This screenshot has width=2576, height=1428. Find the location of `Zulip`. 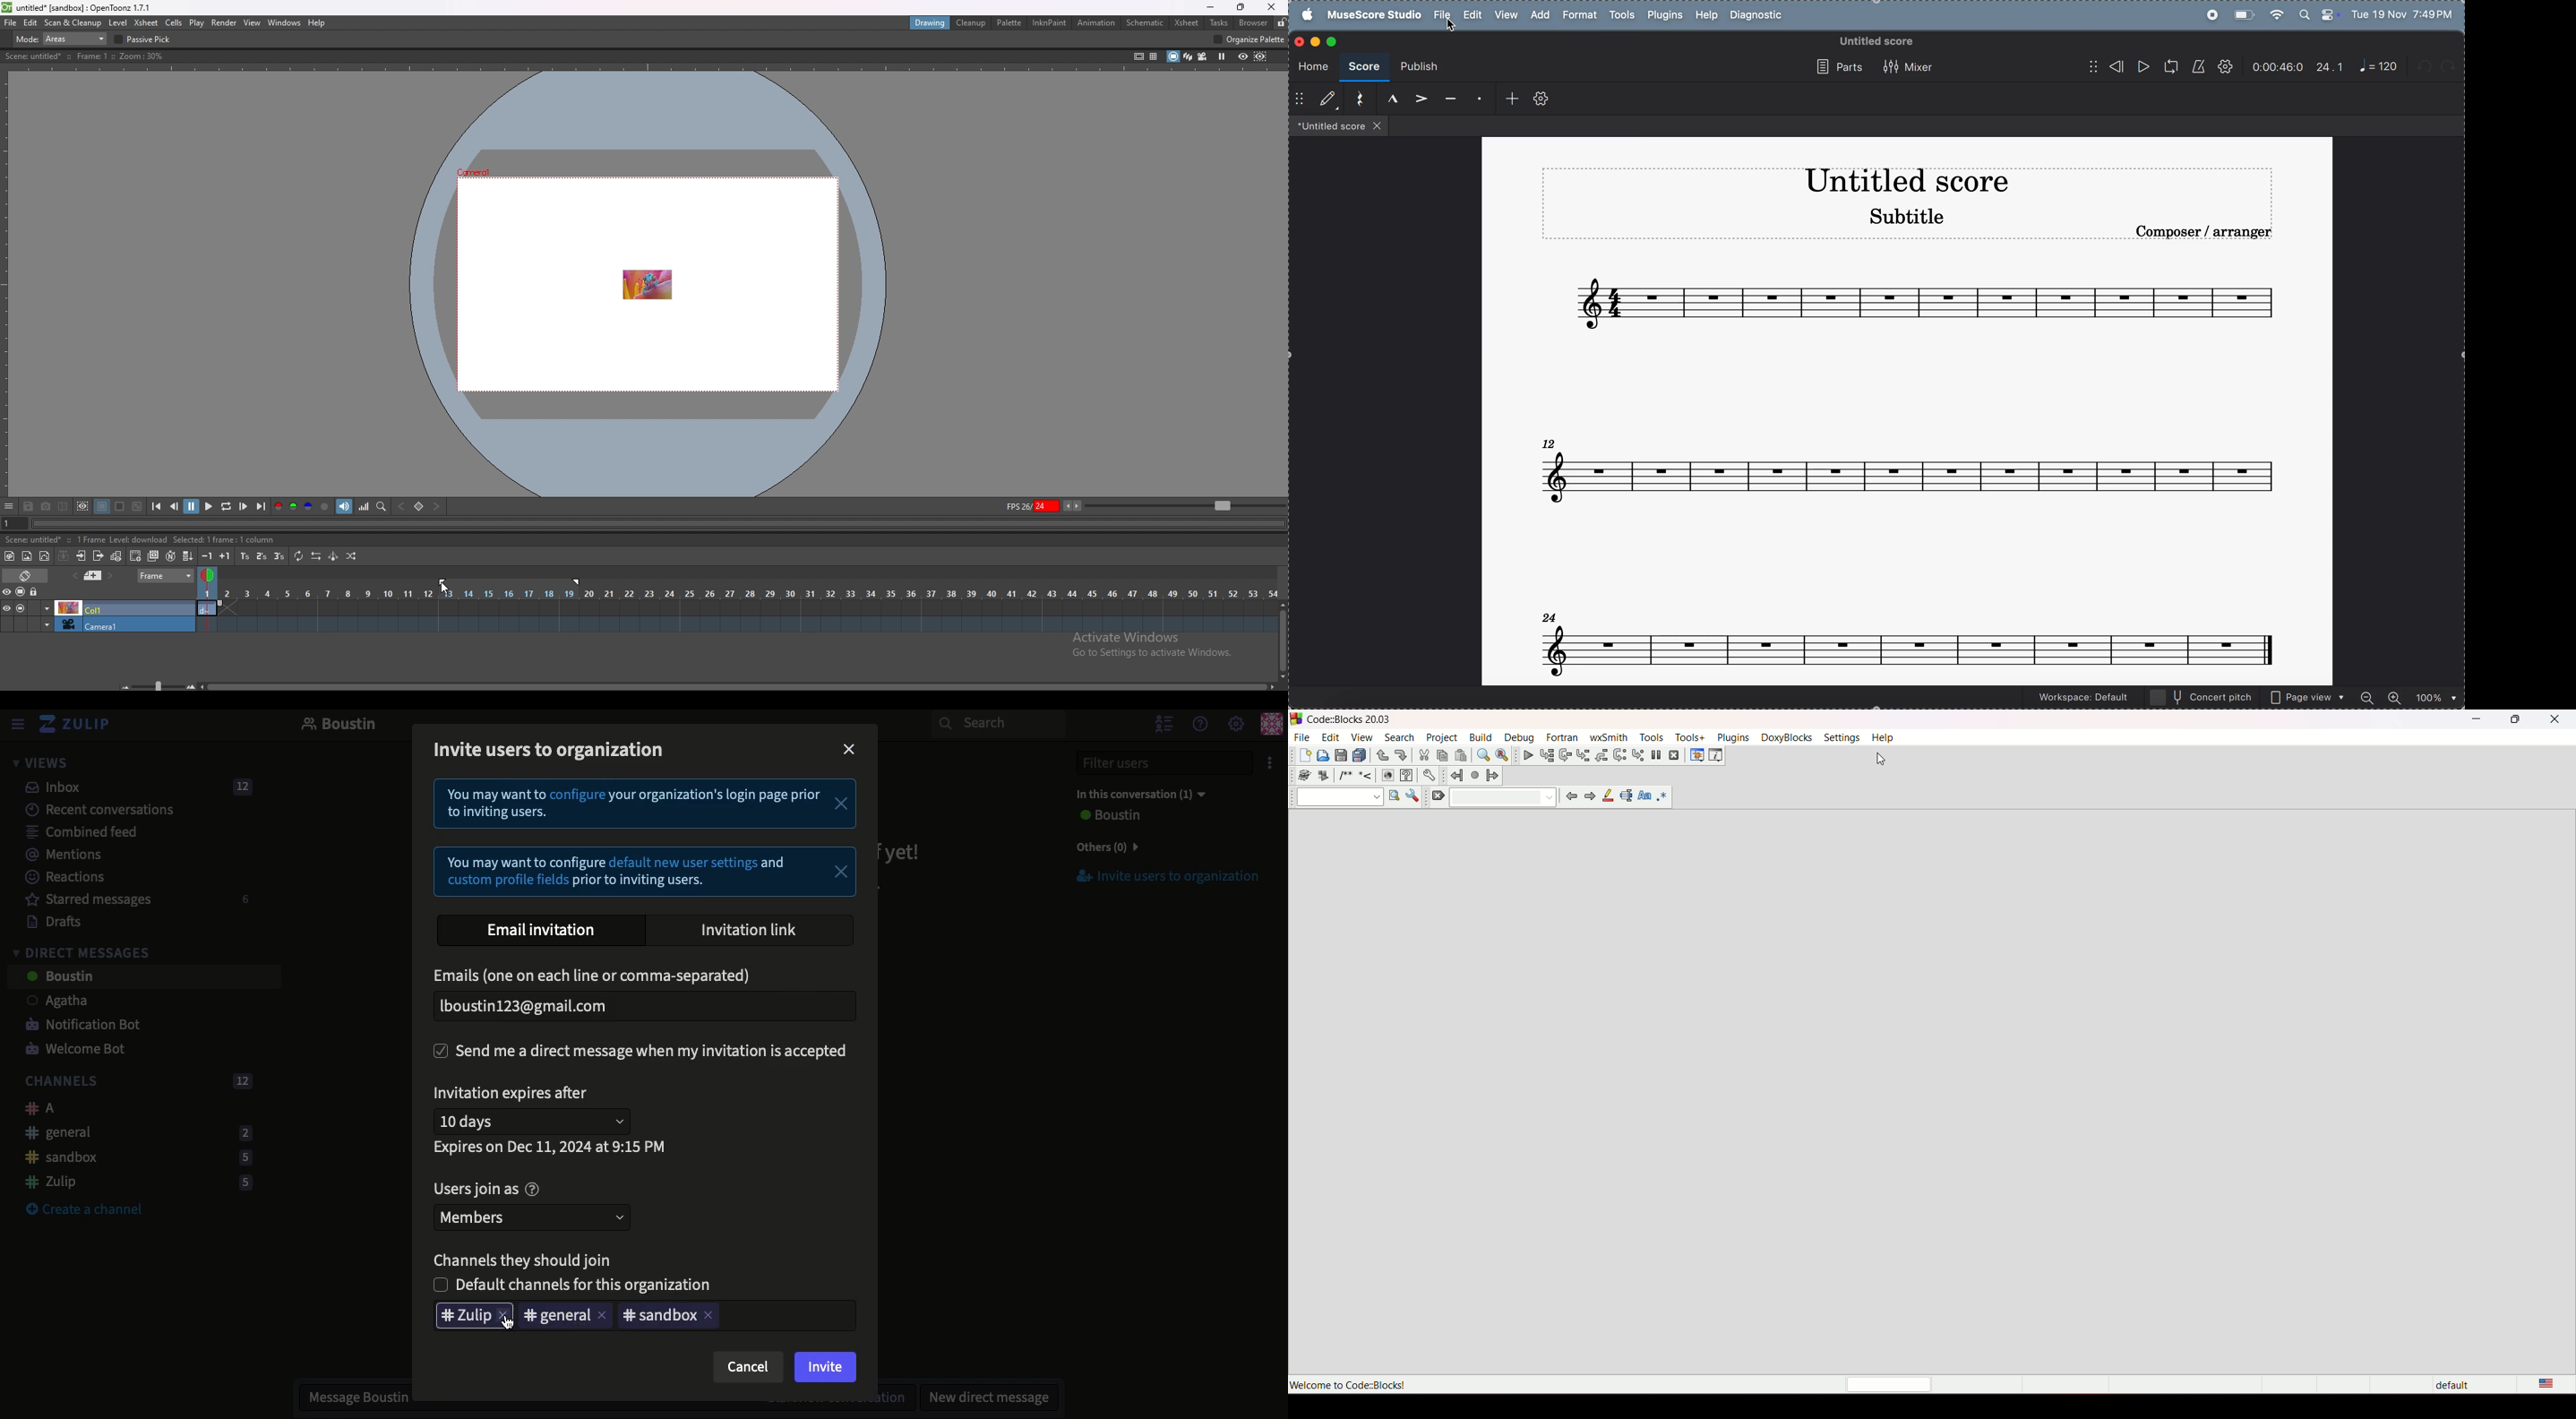

Zulip is located at coordinates (133, 1182).